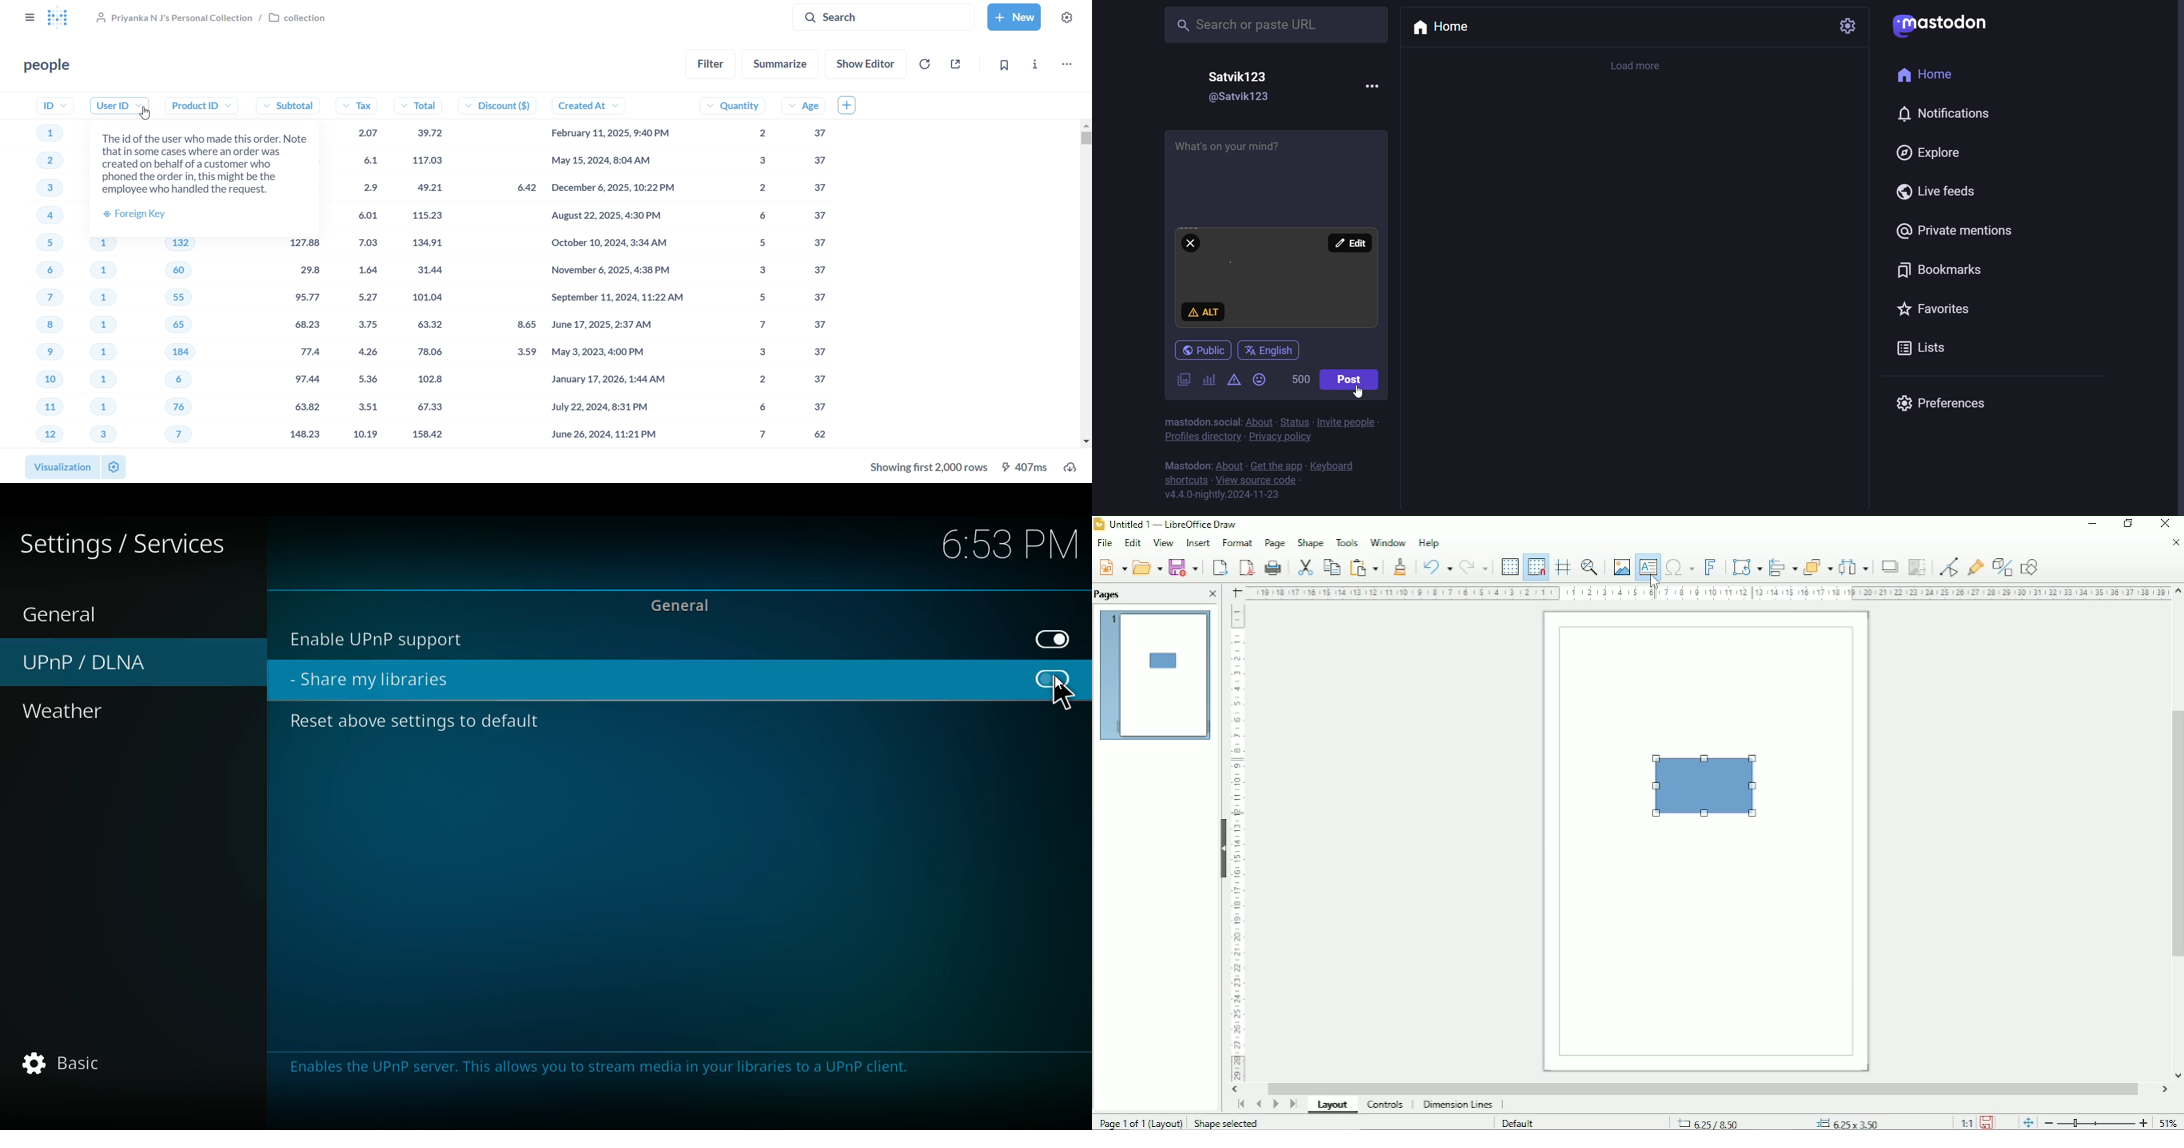  Describe the element at coordinates (1134, 542) in the screenshot. I see `Edit` at that location.